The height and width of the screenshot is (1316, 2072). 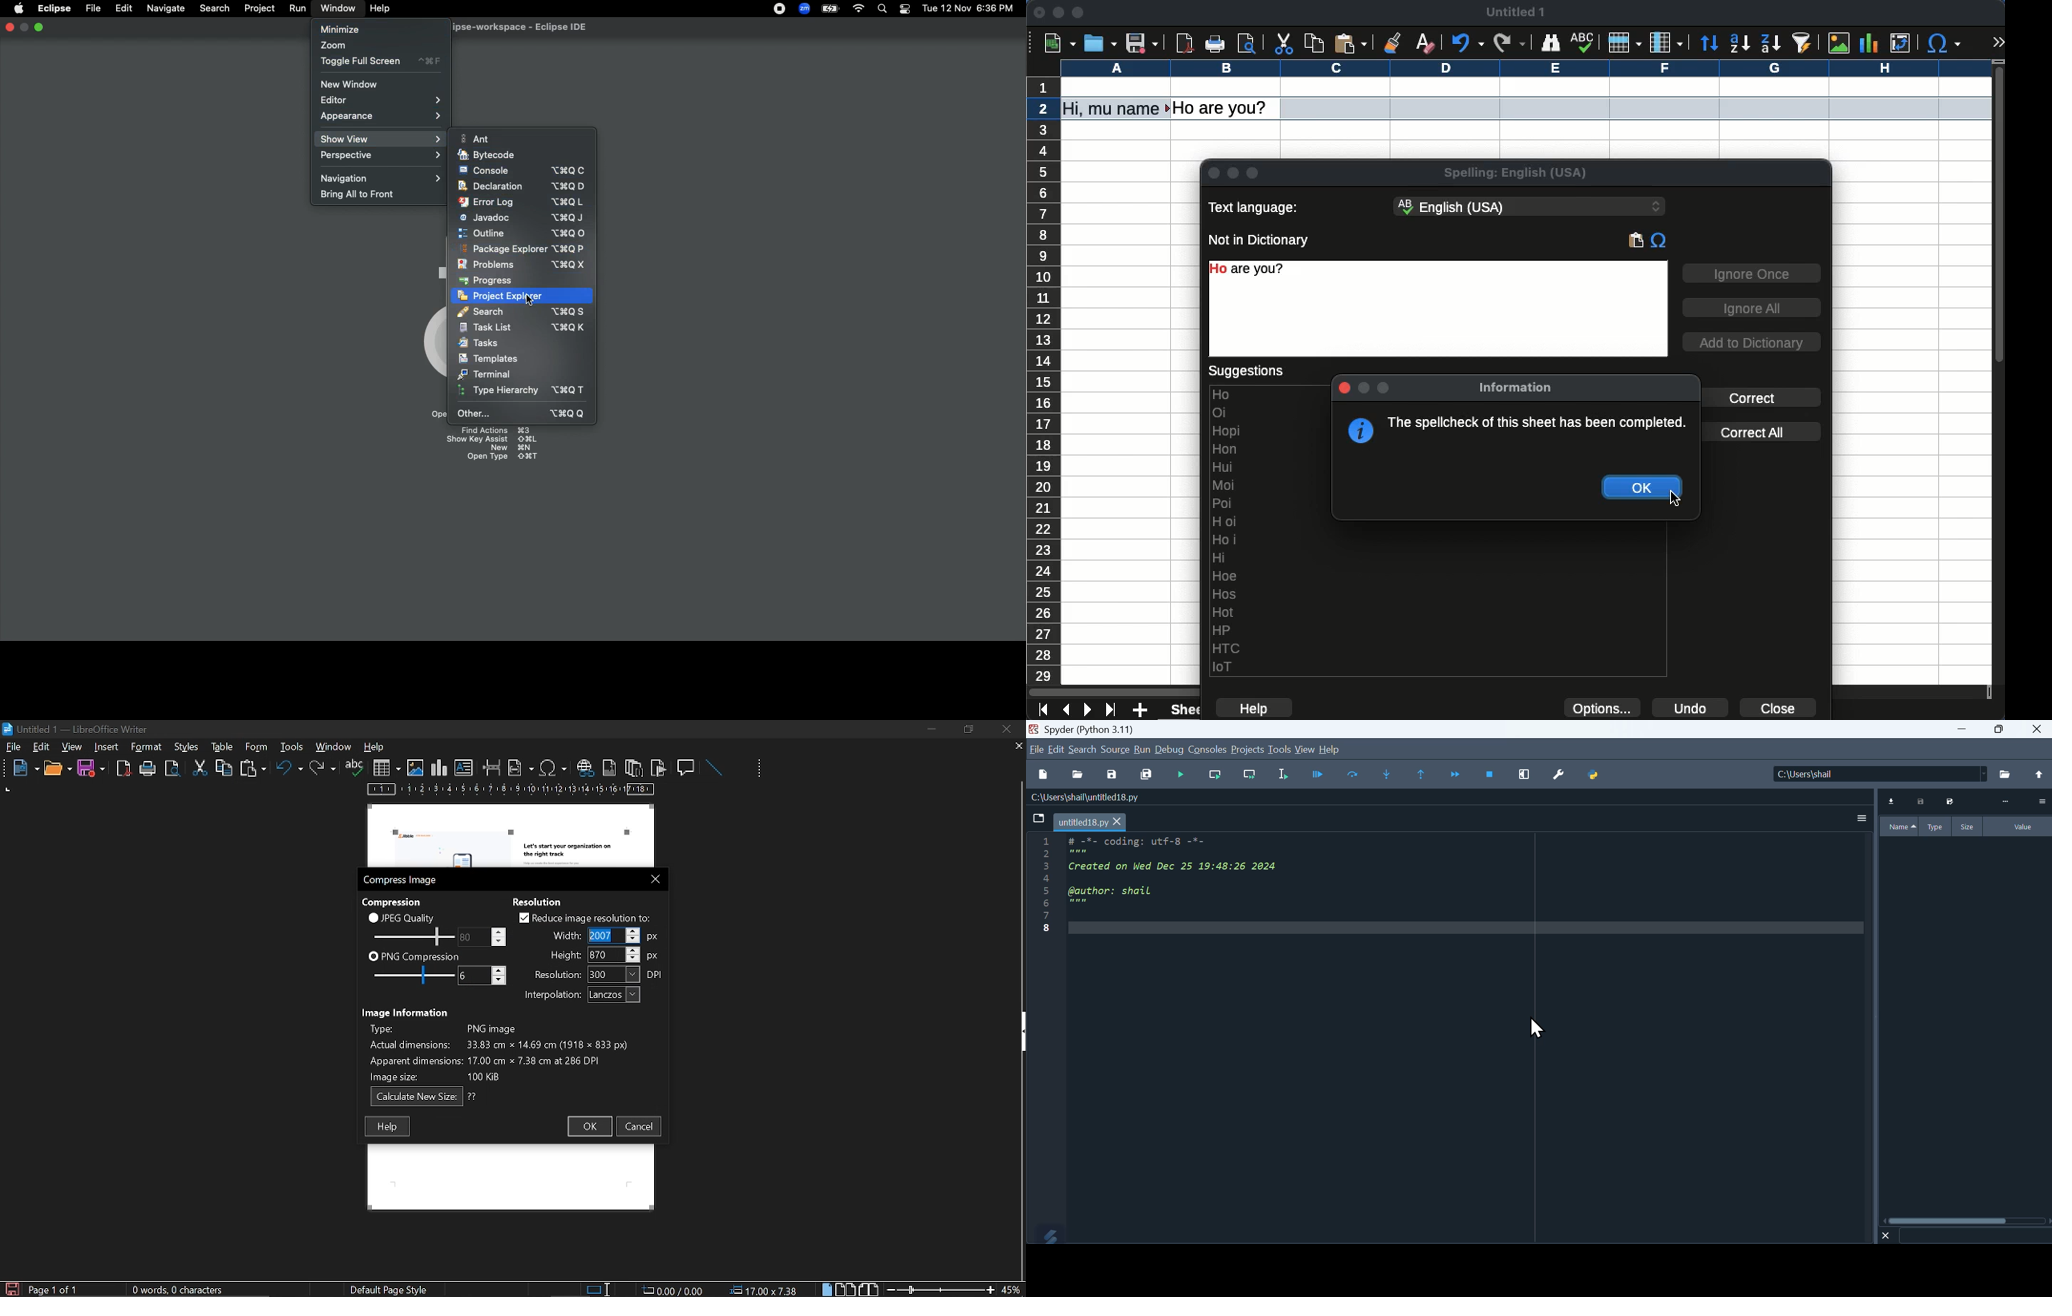 What do you see at coordinates (521, 311) in the screenshot?
I see `Search` at bounding box center [521, 311].